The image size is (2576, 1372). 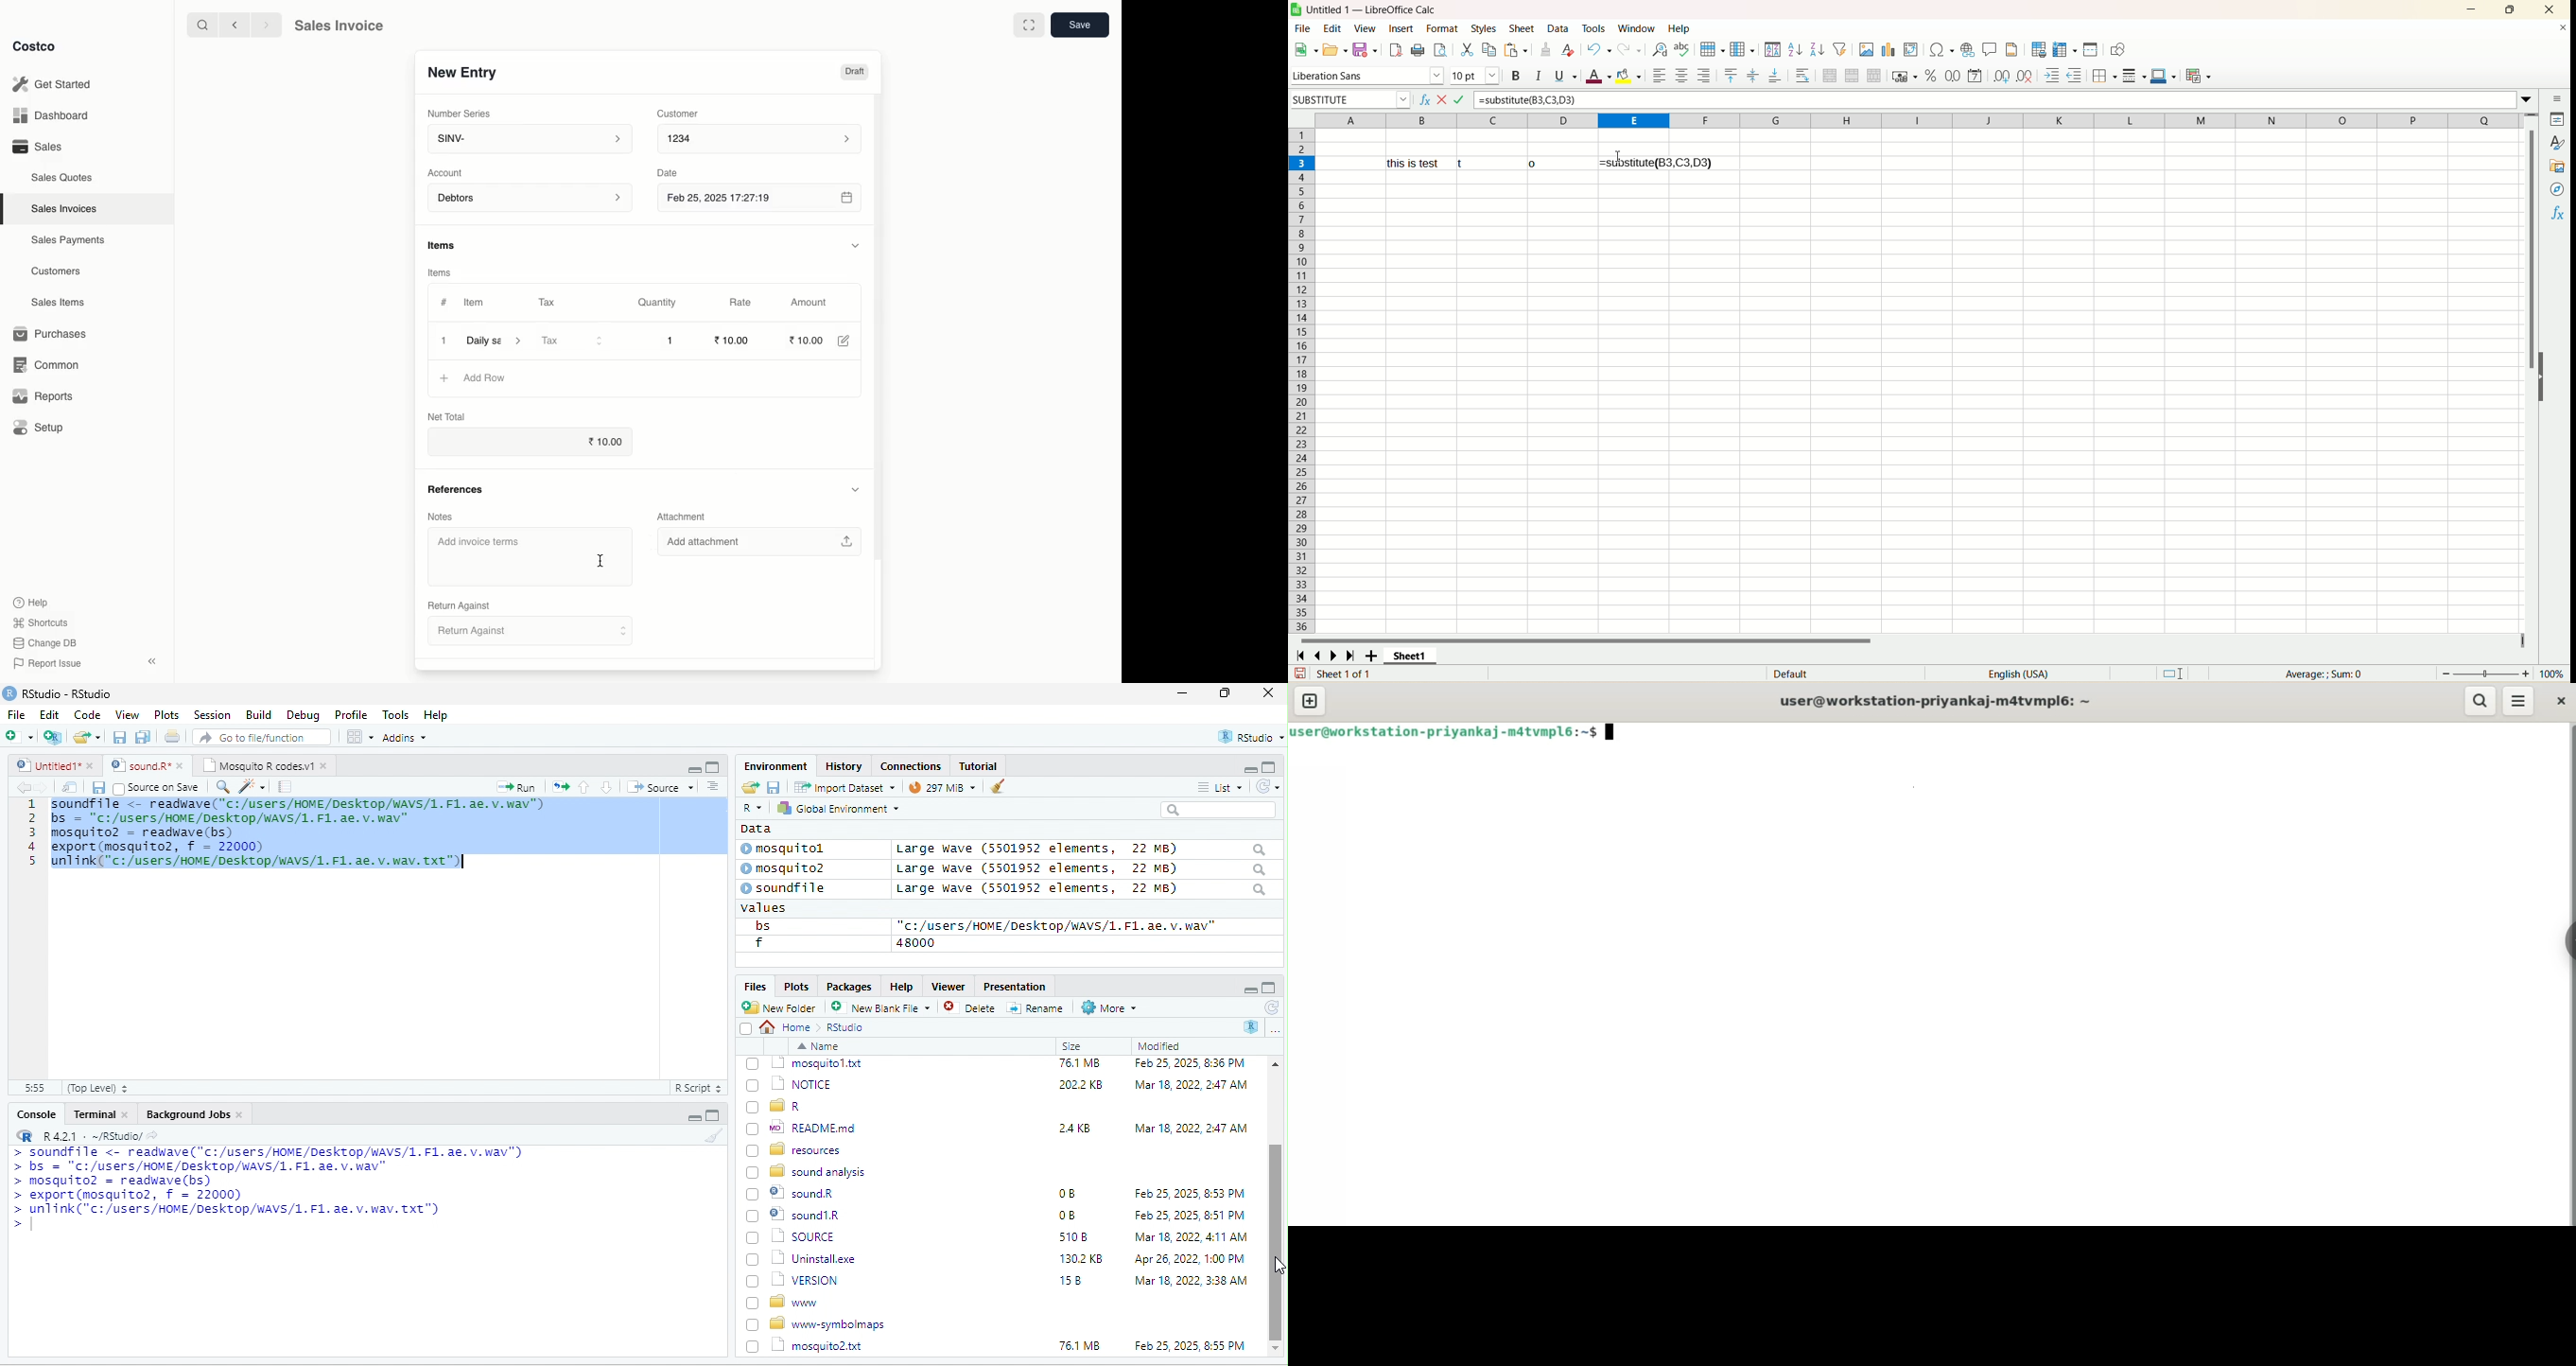 I want to click on user@workstation-priyankaj-m4tvmlp6:~, so click(x=1936, y=701).